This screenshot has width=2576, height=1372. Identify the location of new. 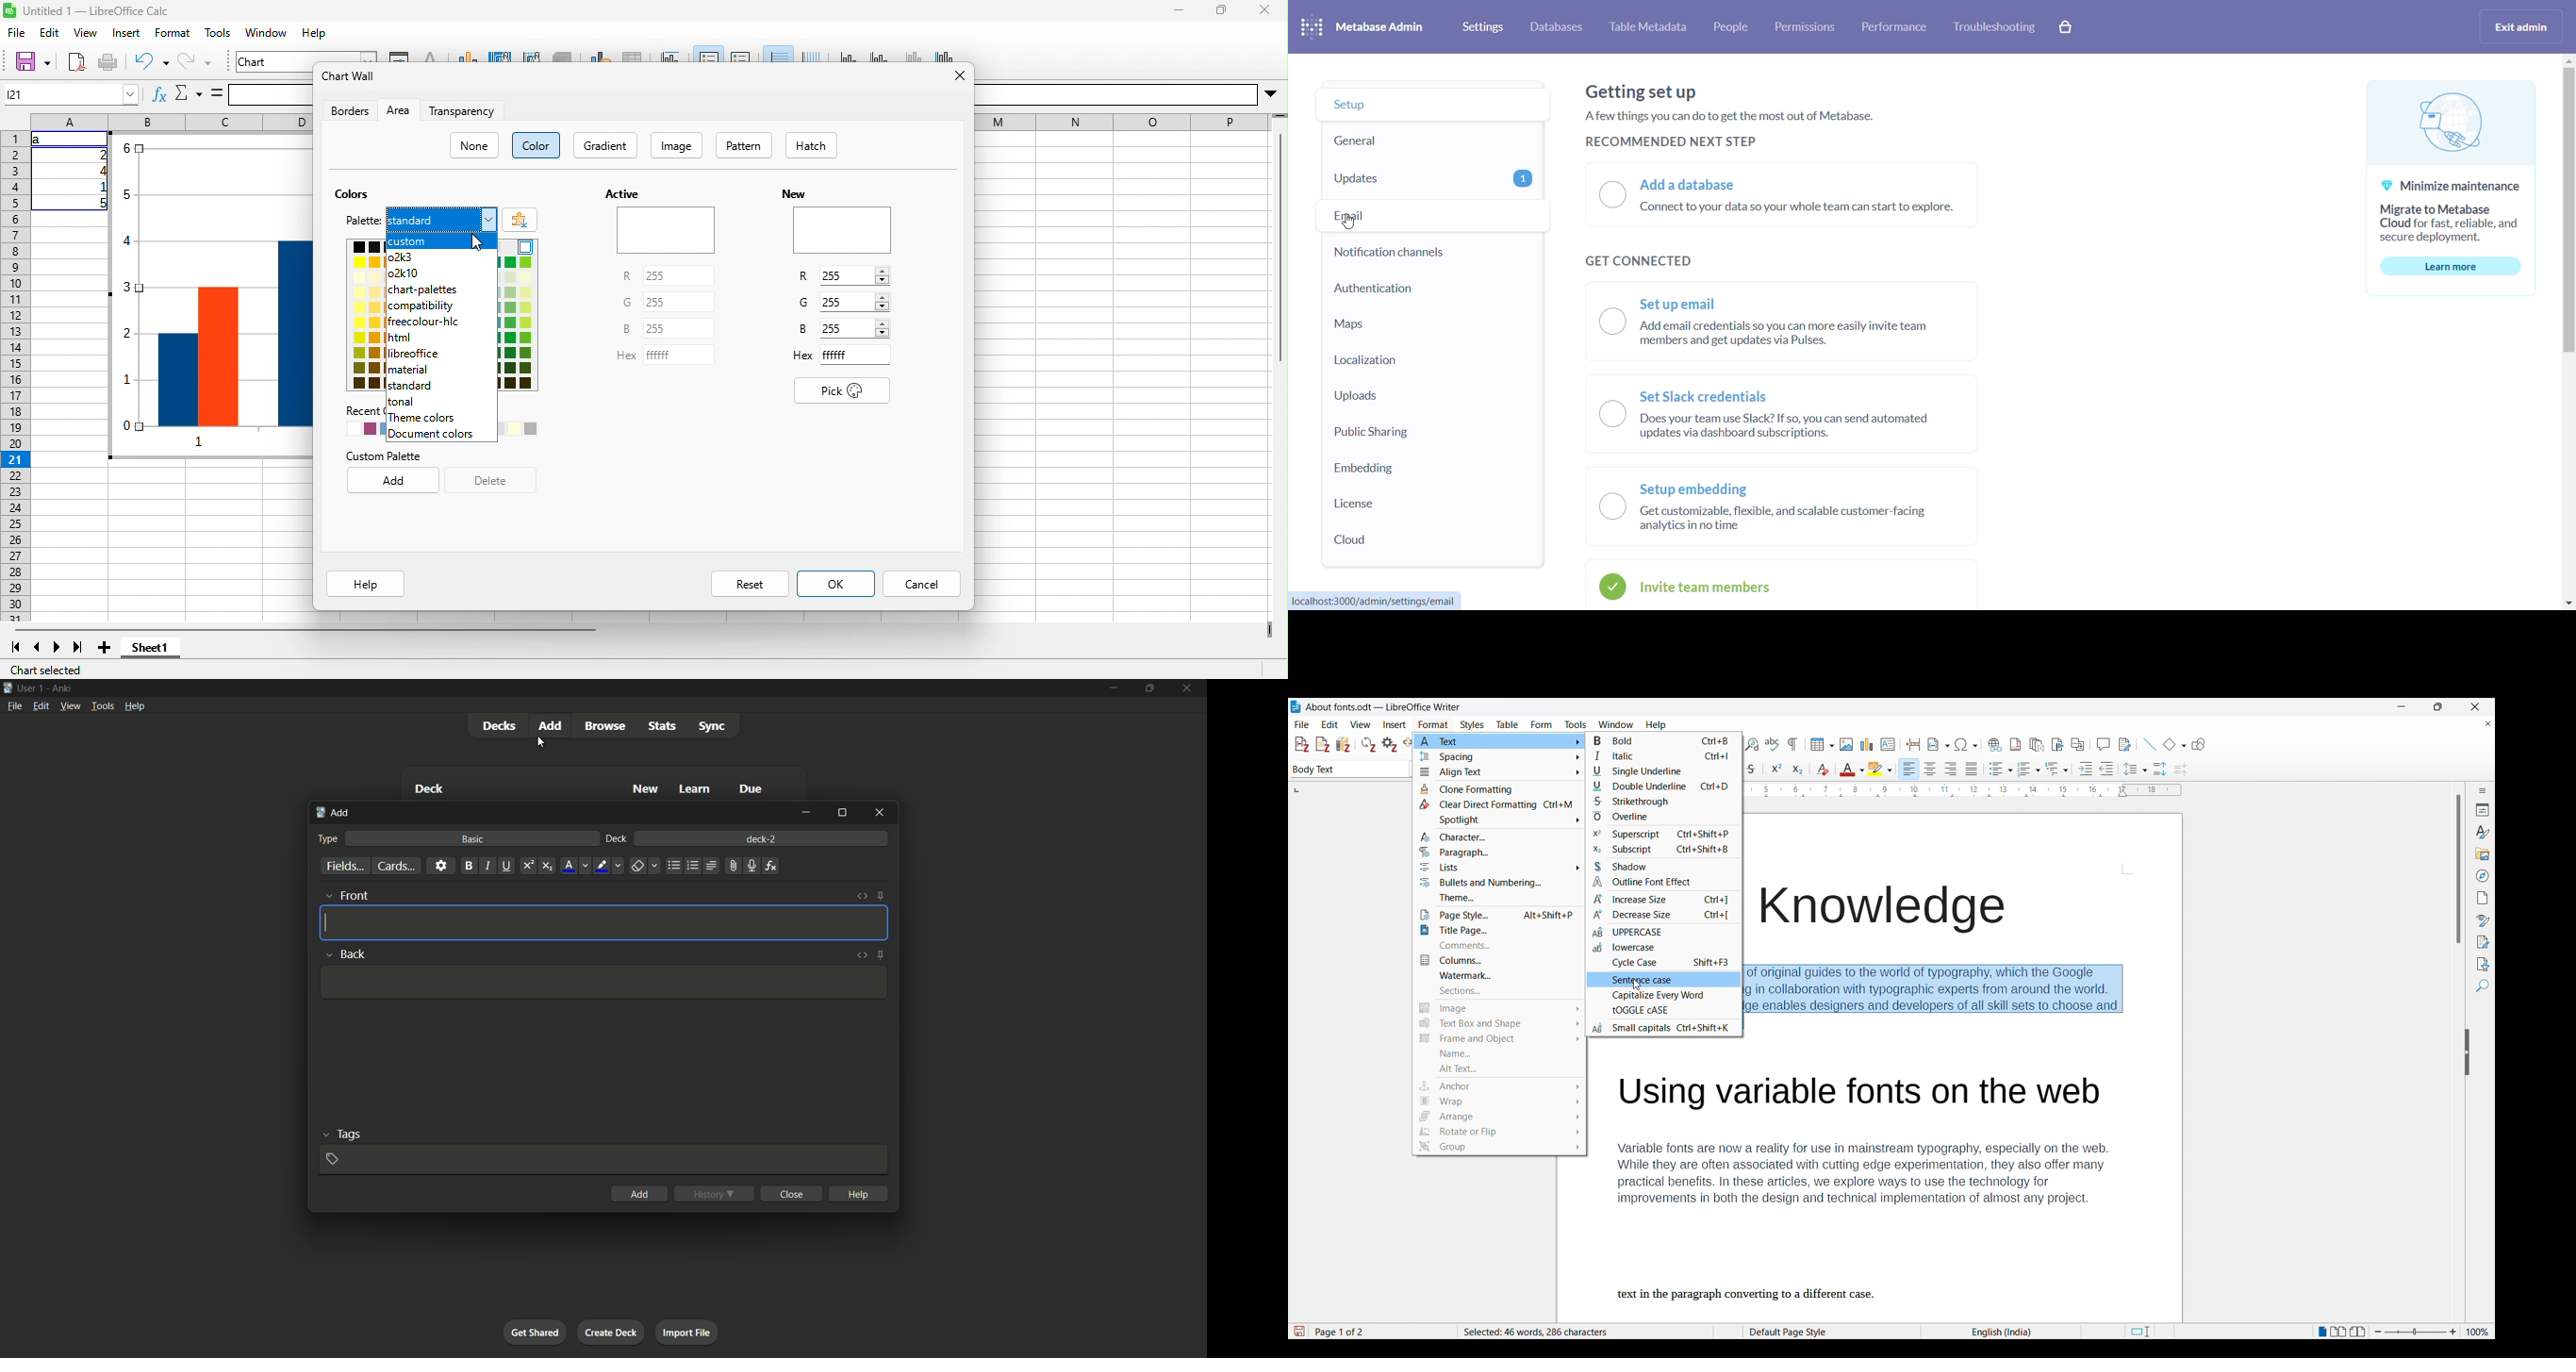
(646, 789).